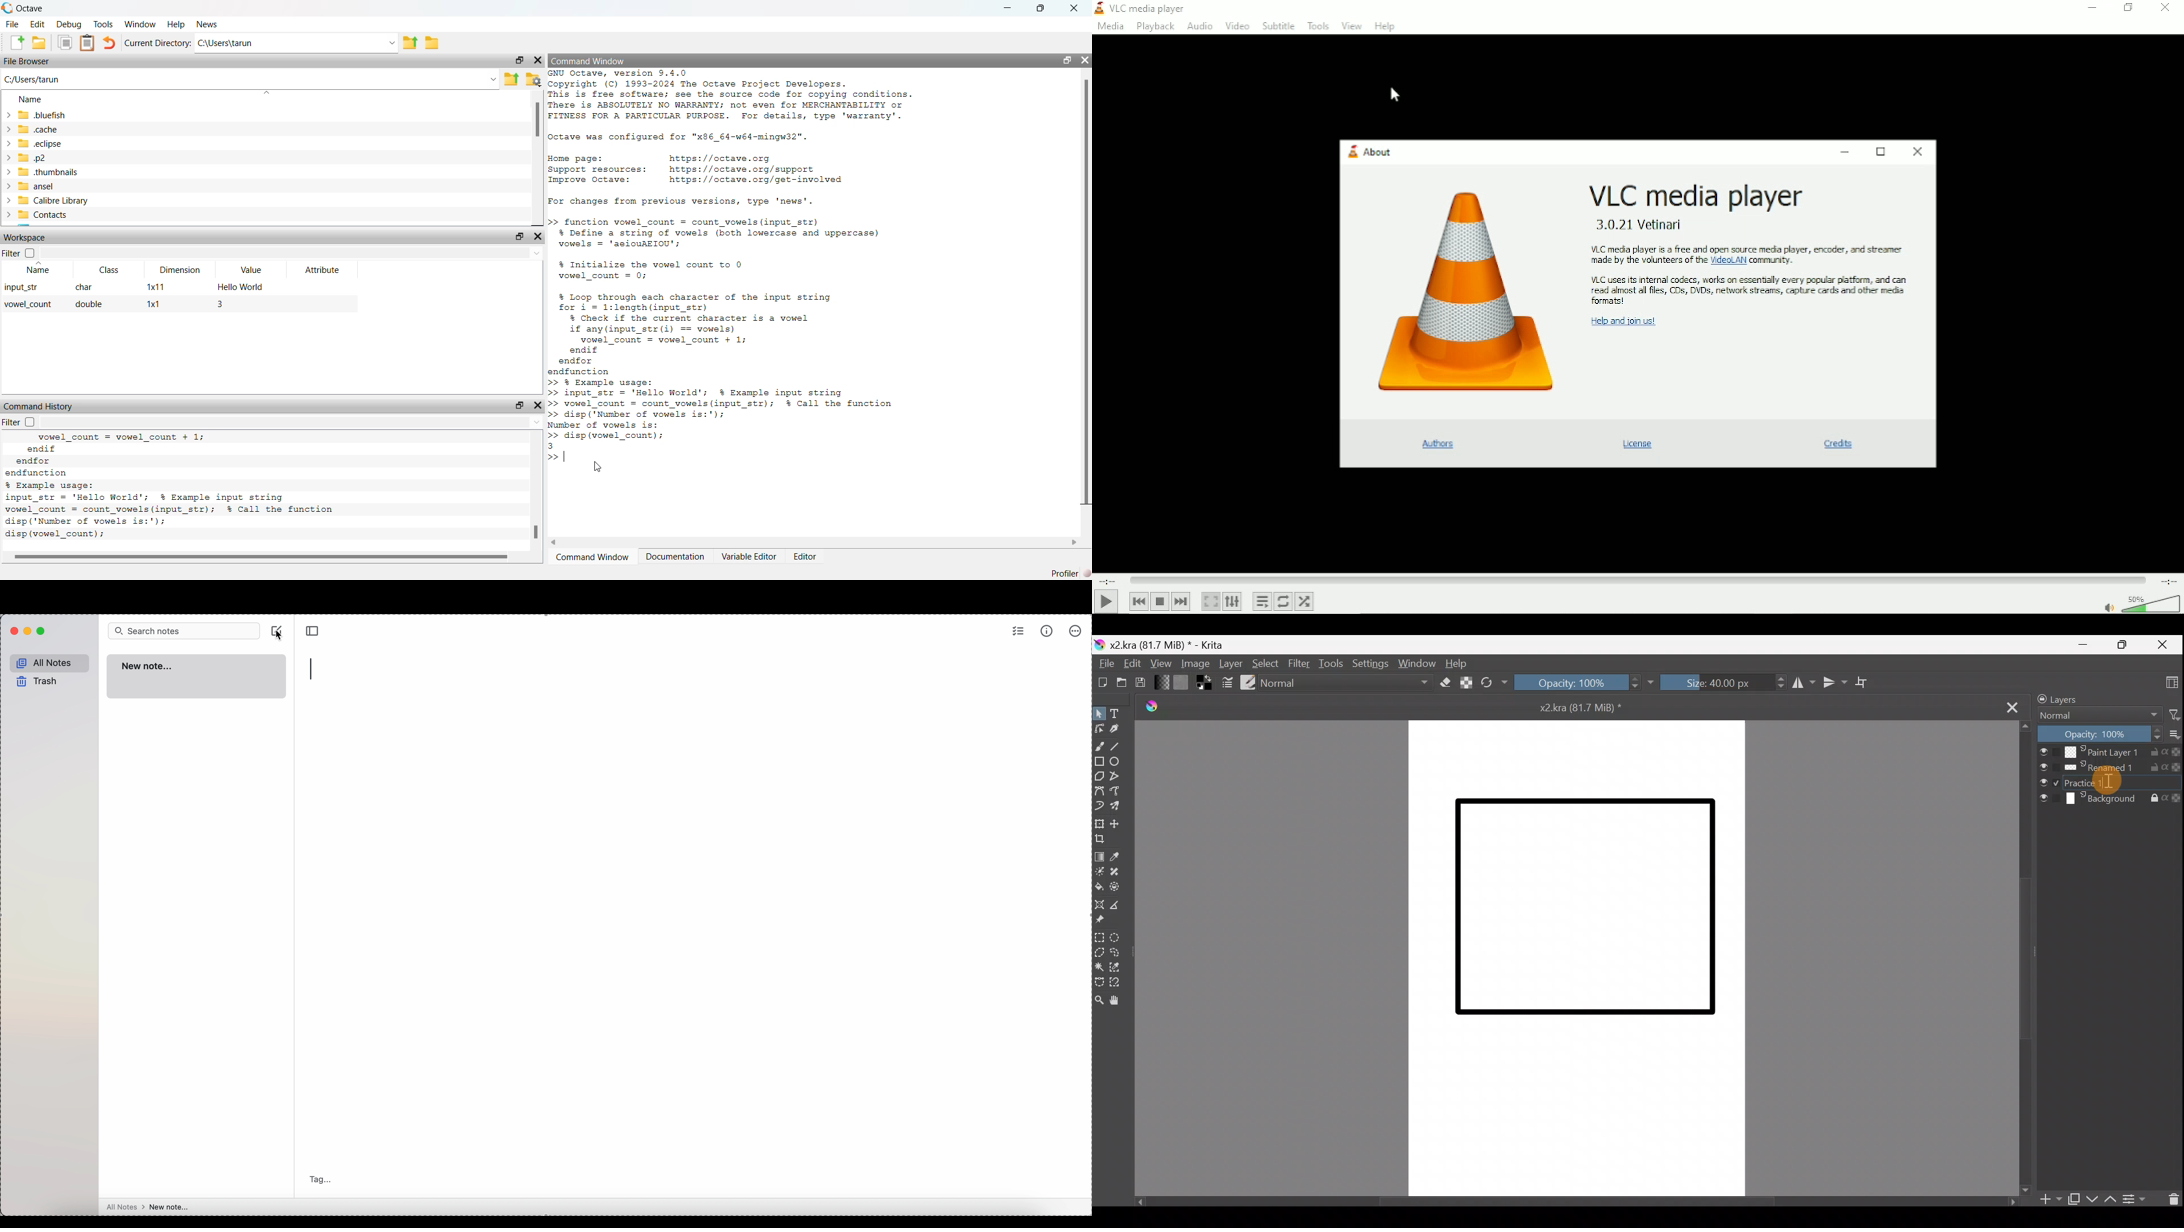  I want to click on Line tool, so click(1119, 745).